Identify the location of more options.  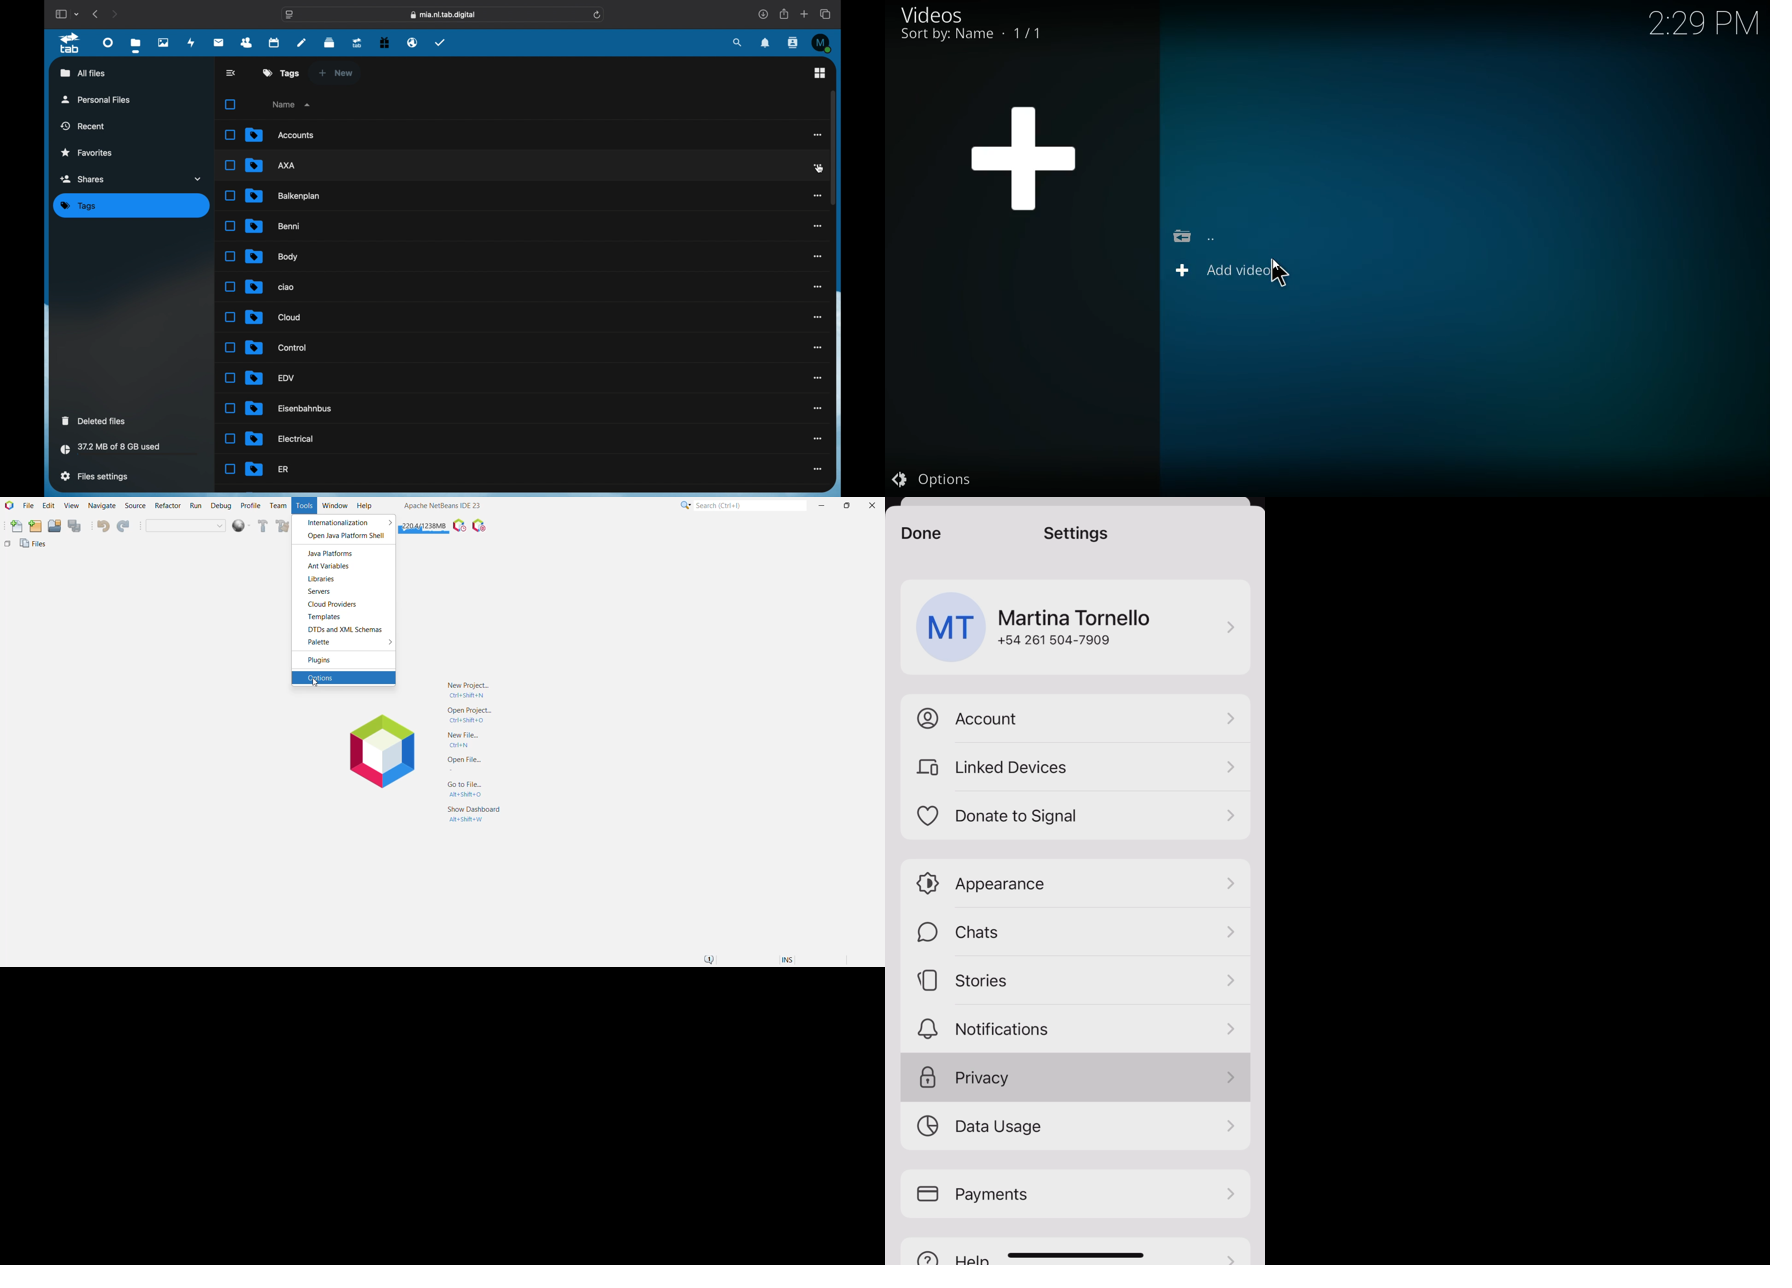
(818, 287).